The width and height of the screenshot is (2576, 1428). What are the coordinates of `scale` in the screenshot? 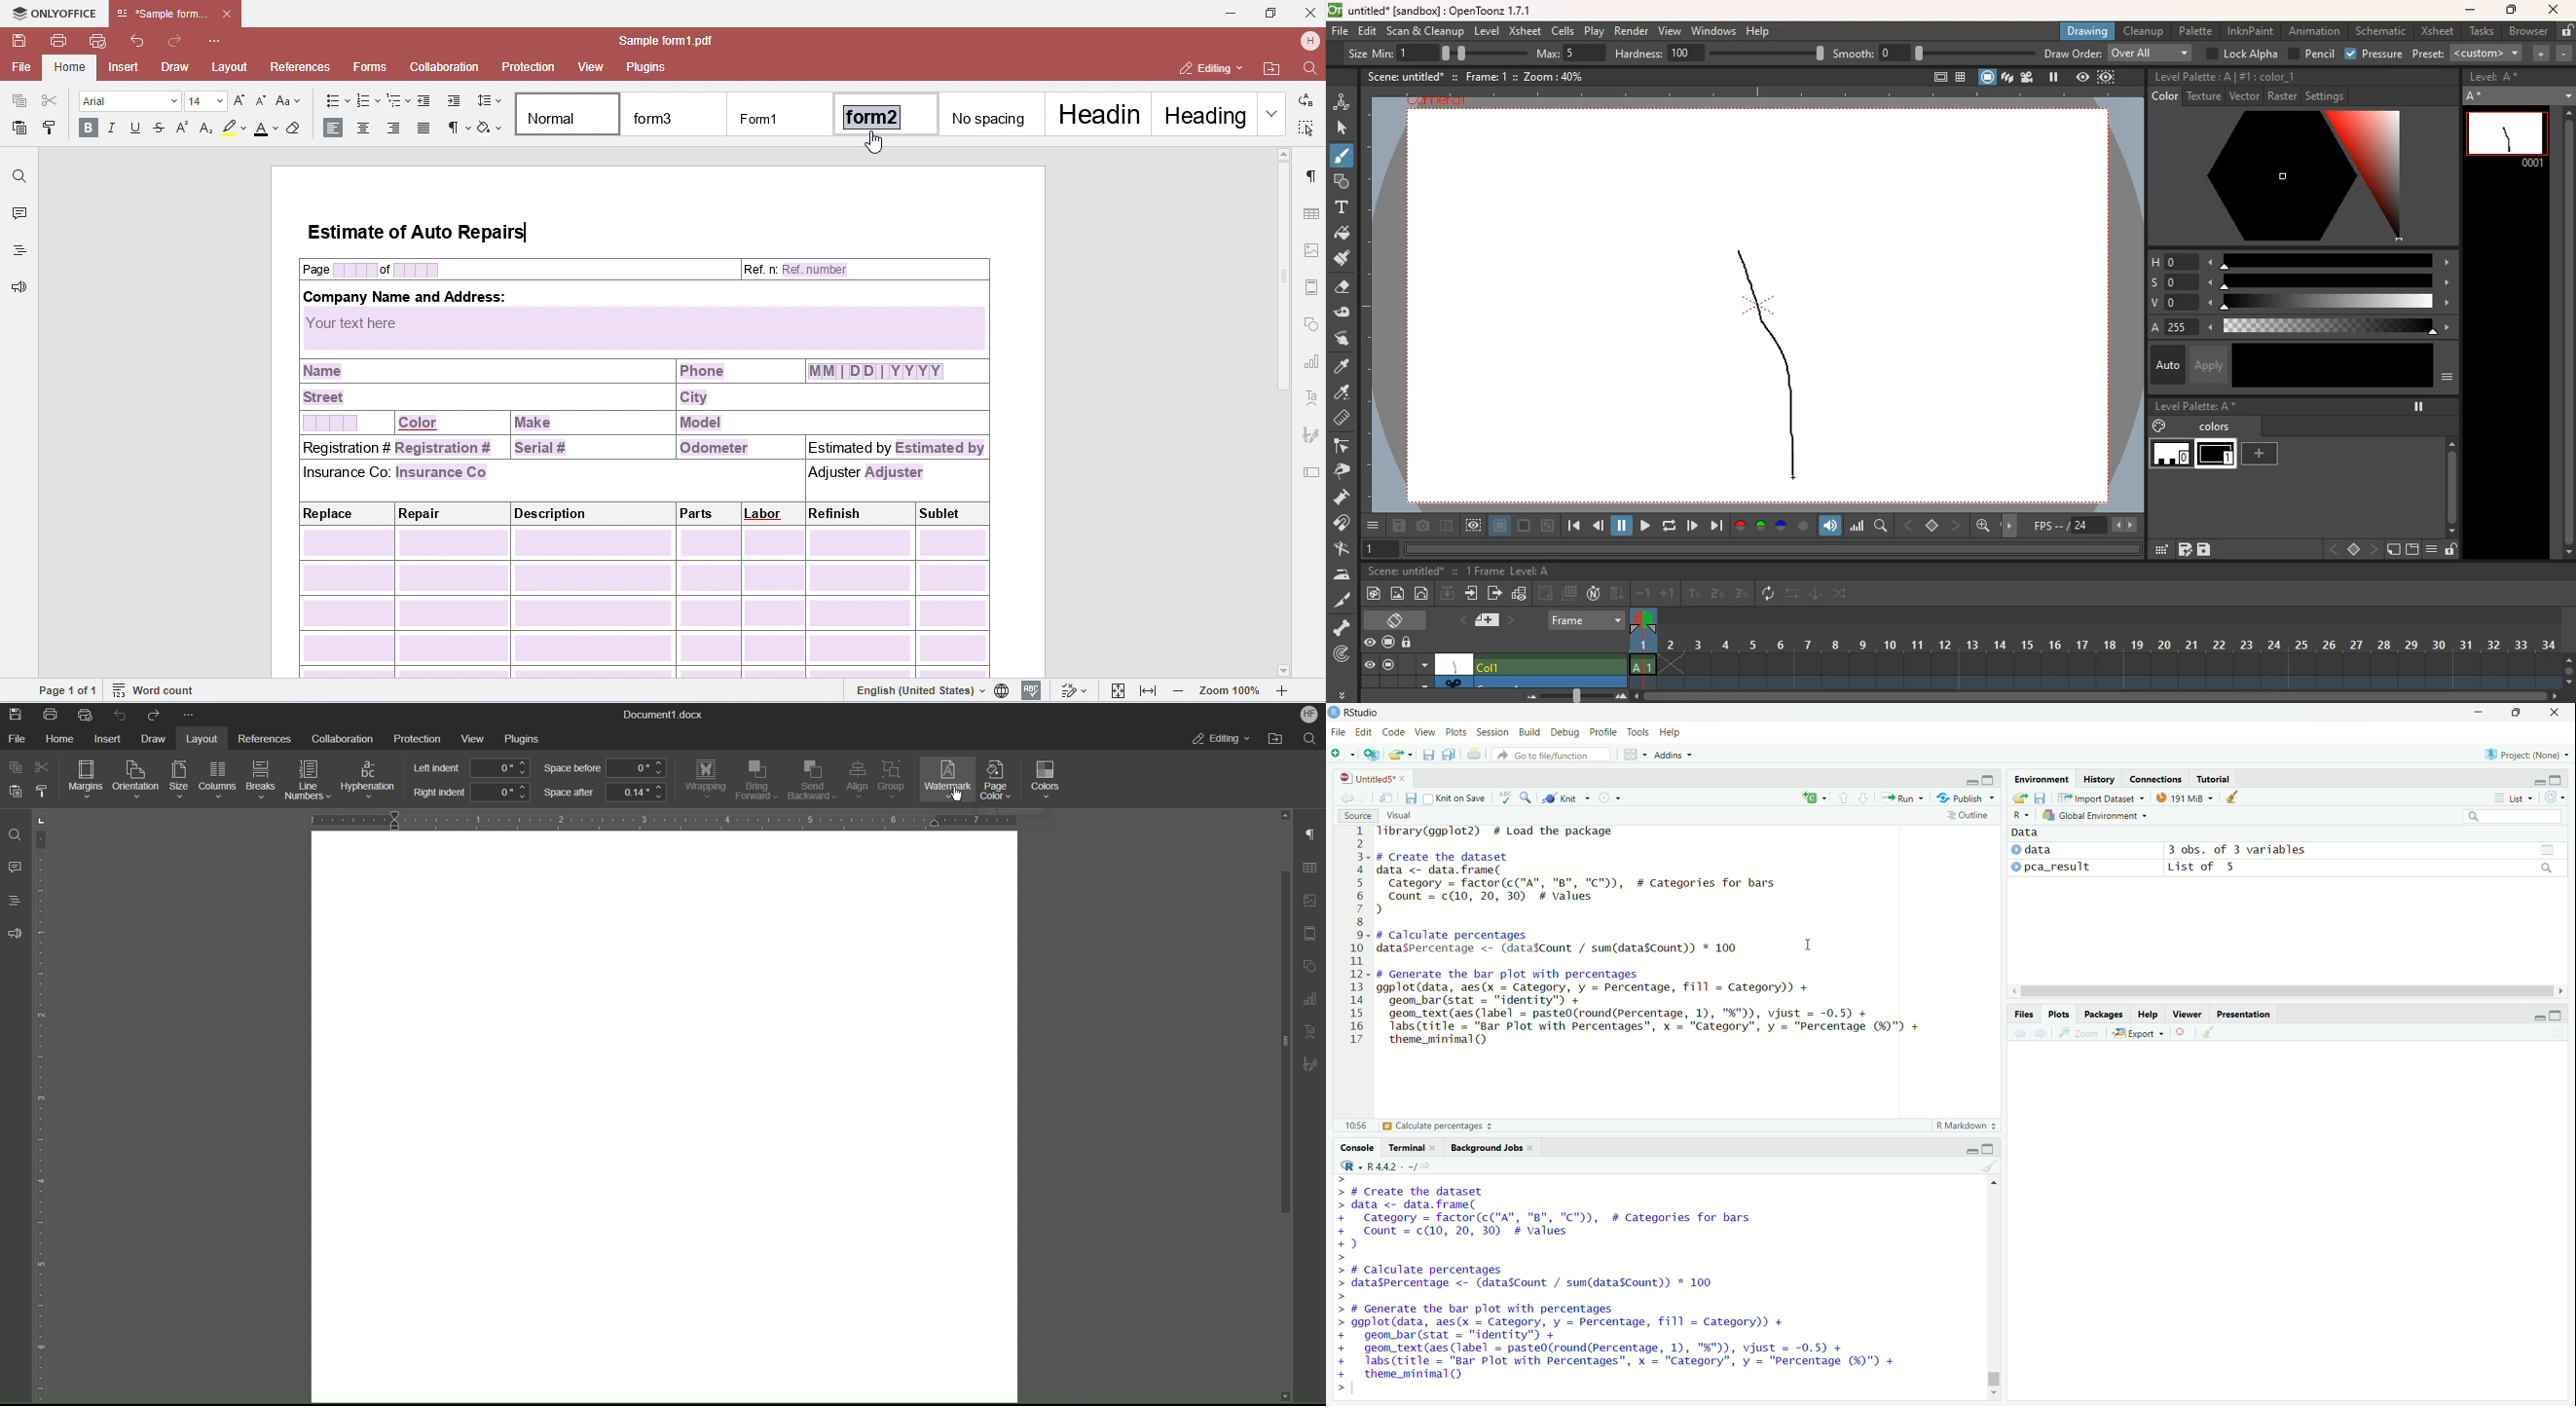 It's located at (2333, 282).